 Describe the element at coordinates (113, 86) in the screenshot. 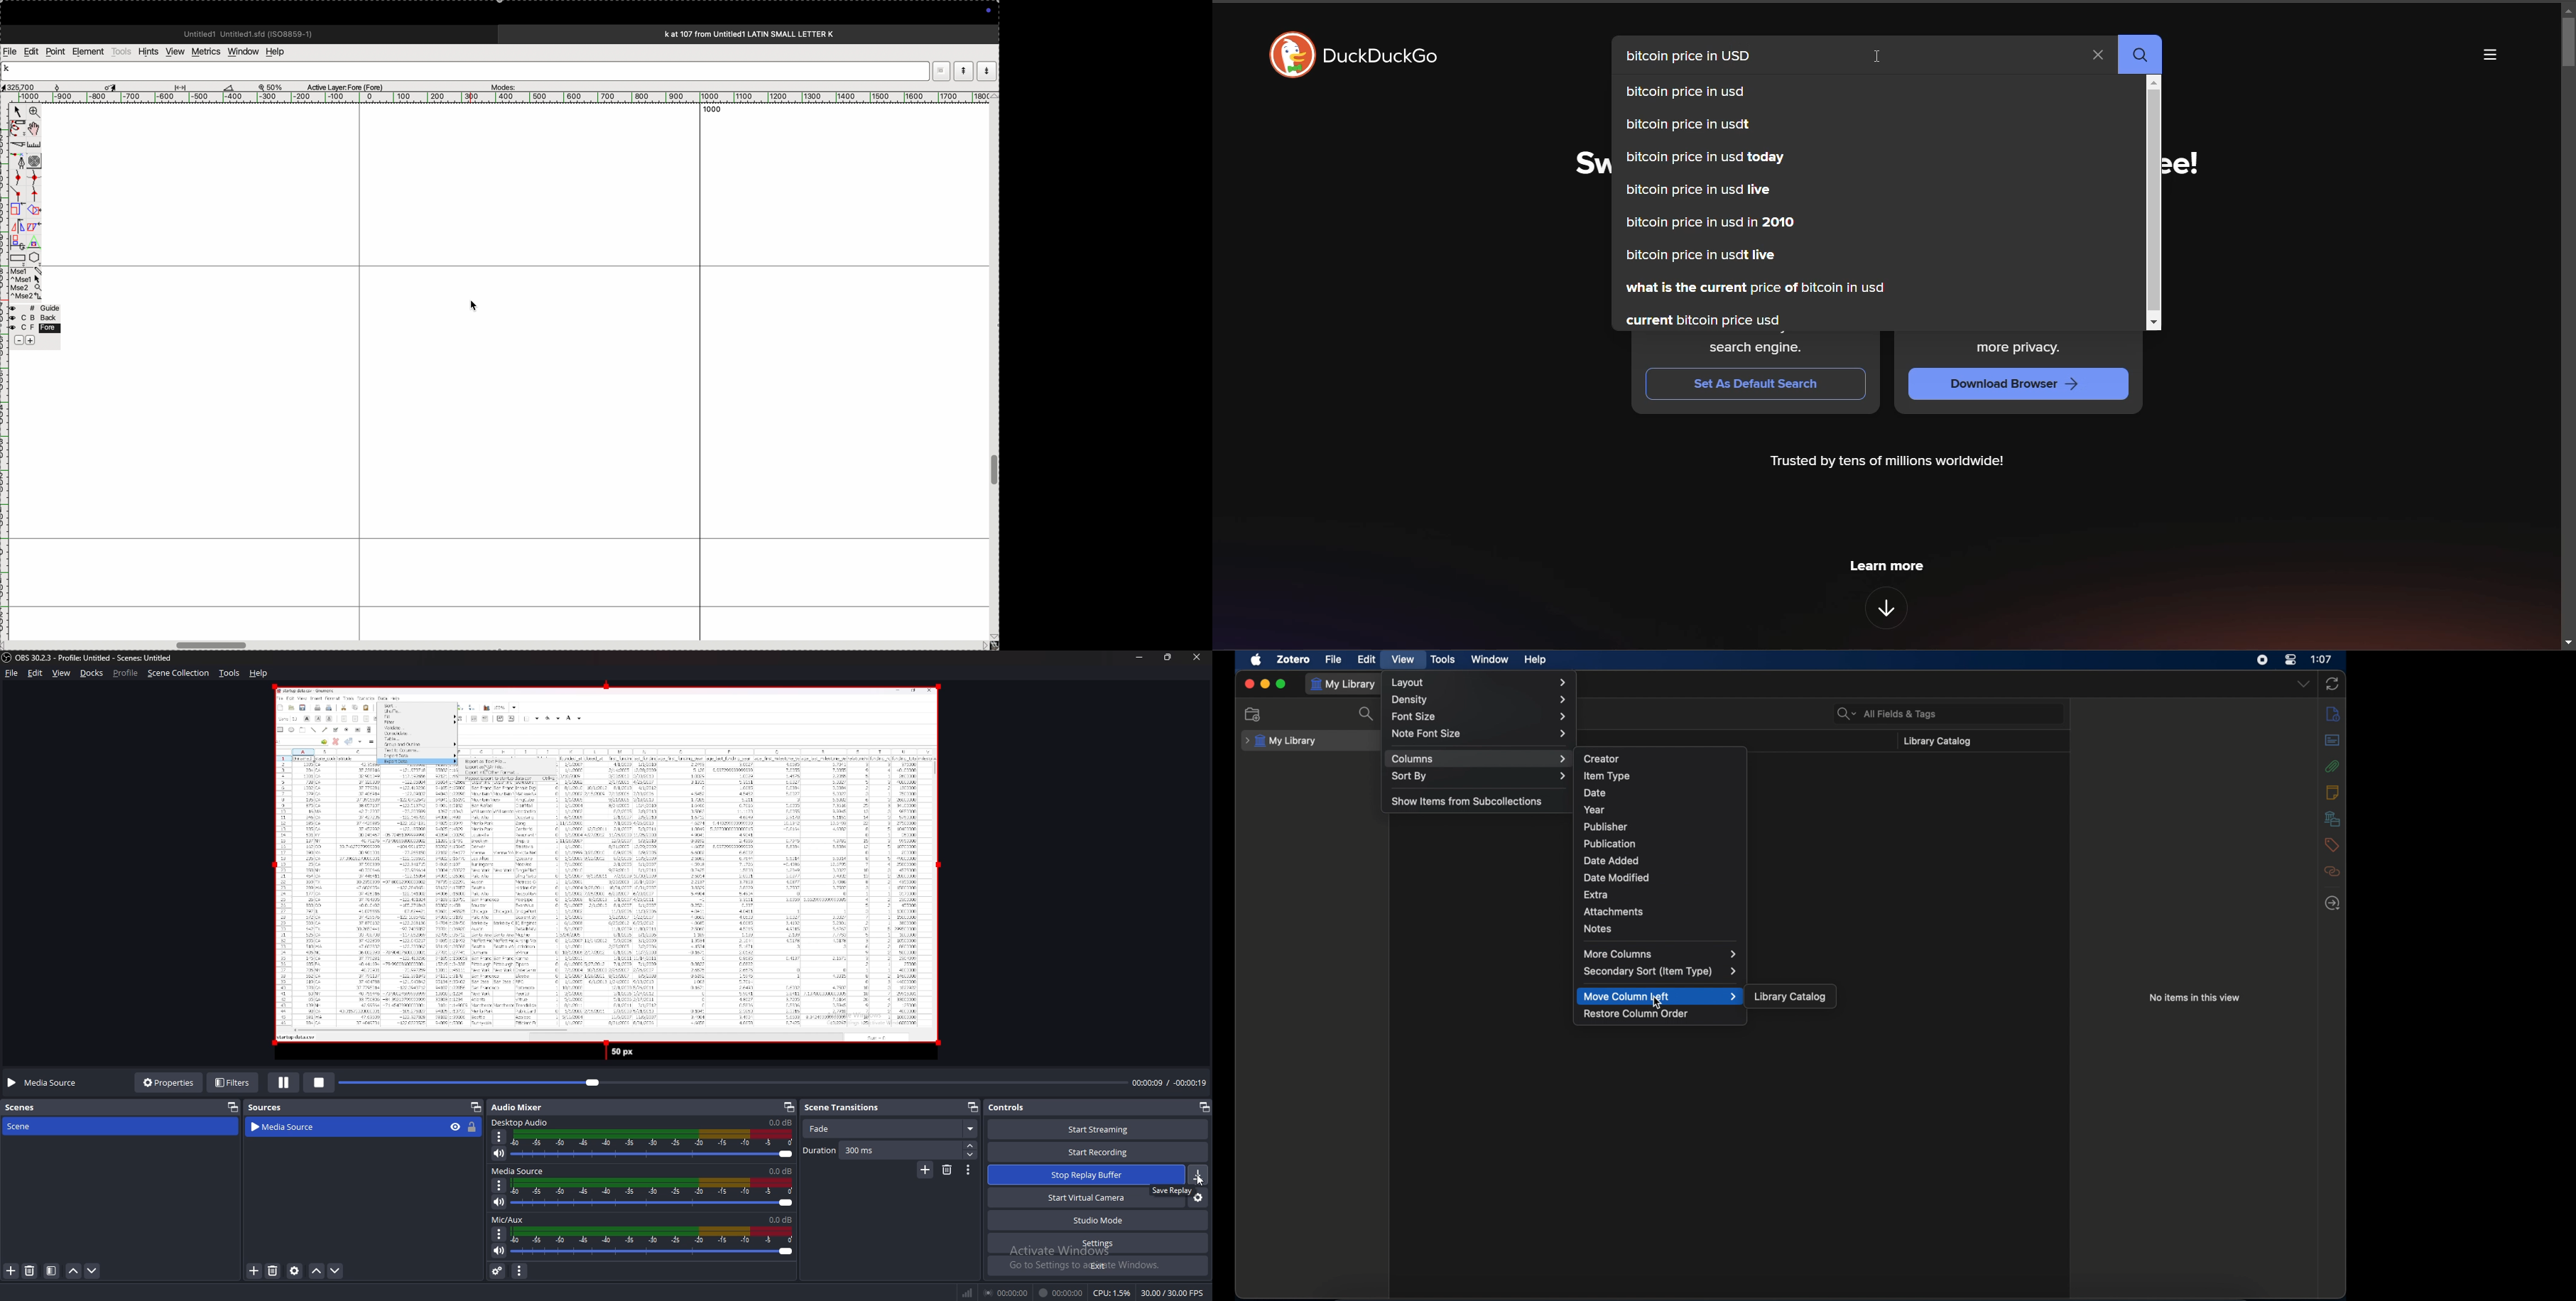

I see `cursor` at that location.